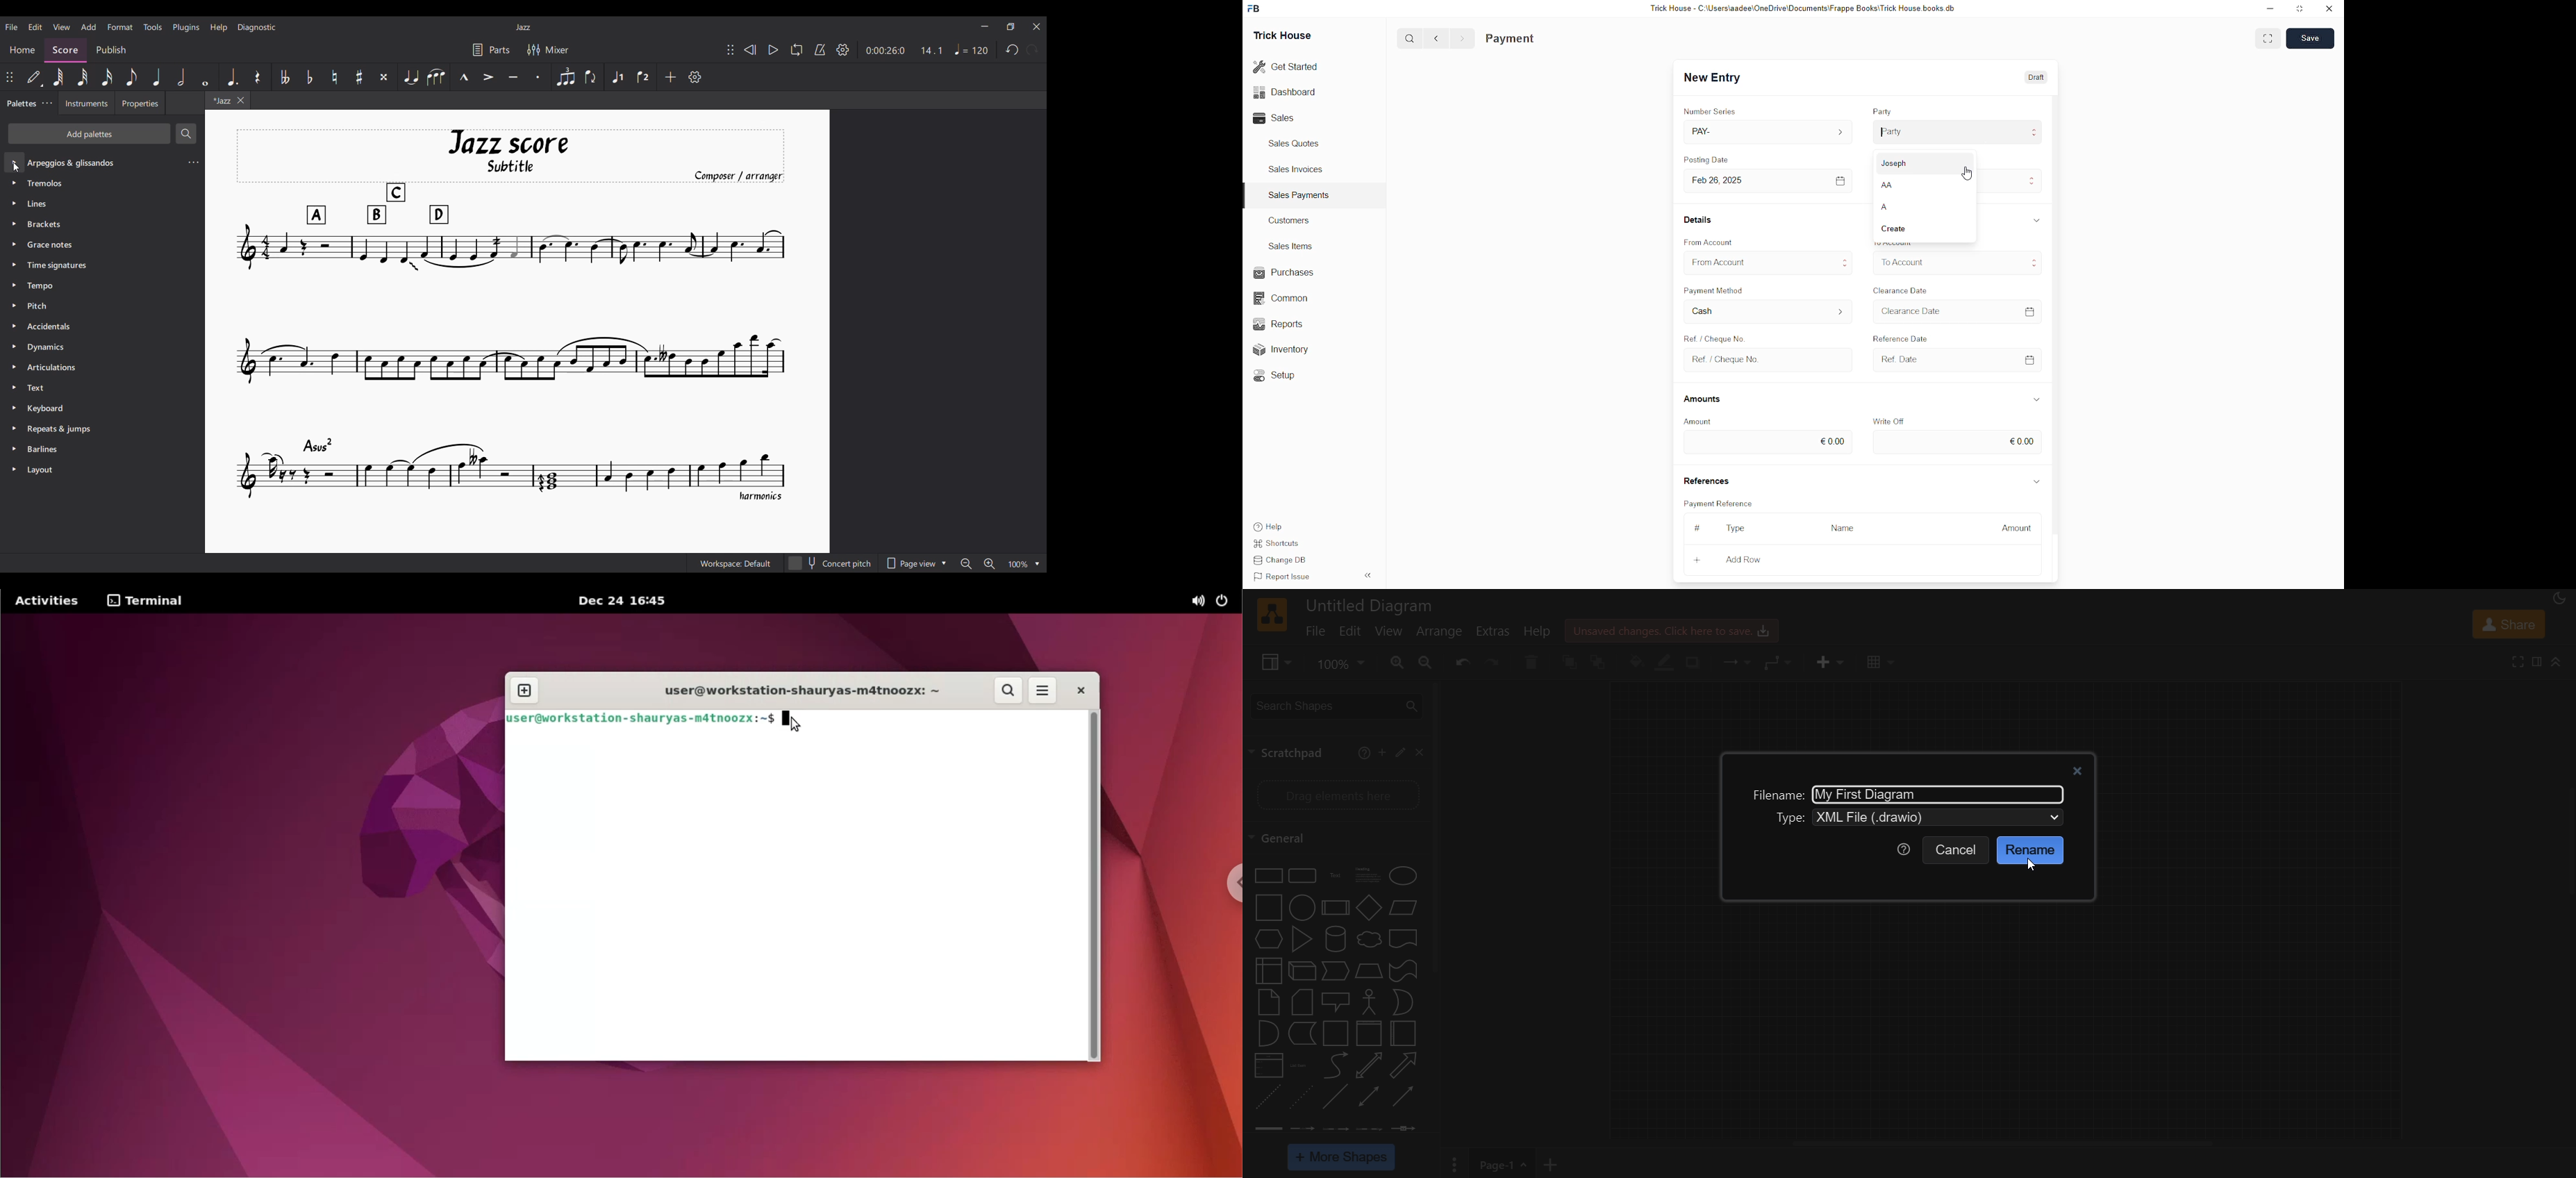 Image resolution: width=2576 pixels, height=1204 pixels. What do you see at coordinates (2038, 220) in the screenshot?
I see `Show/Hide` at bounding box center [2038, 220].